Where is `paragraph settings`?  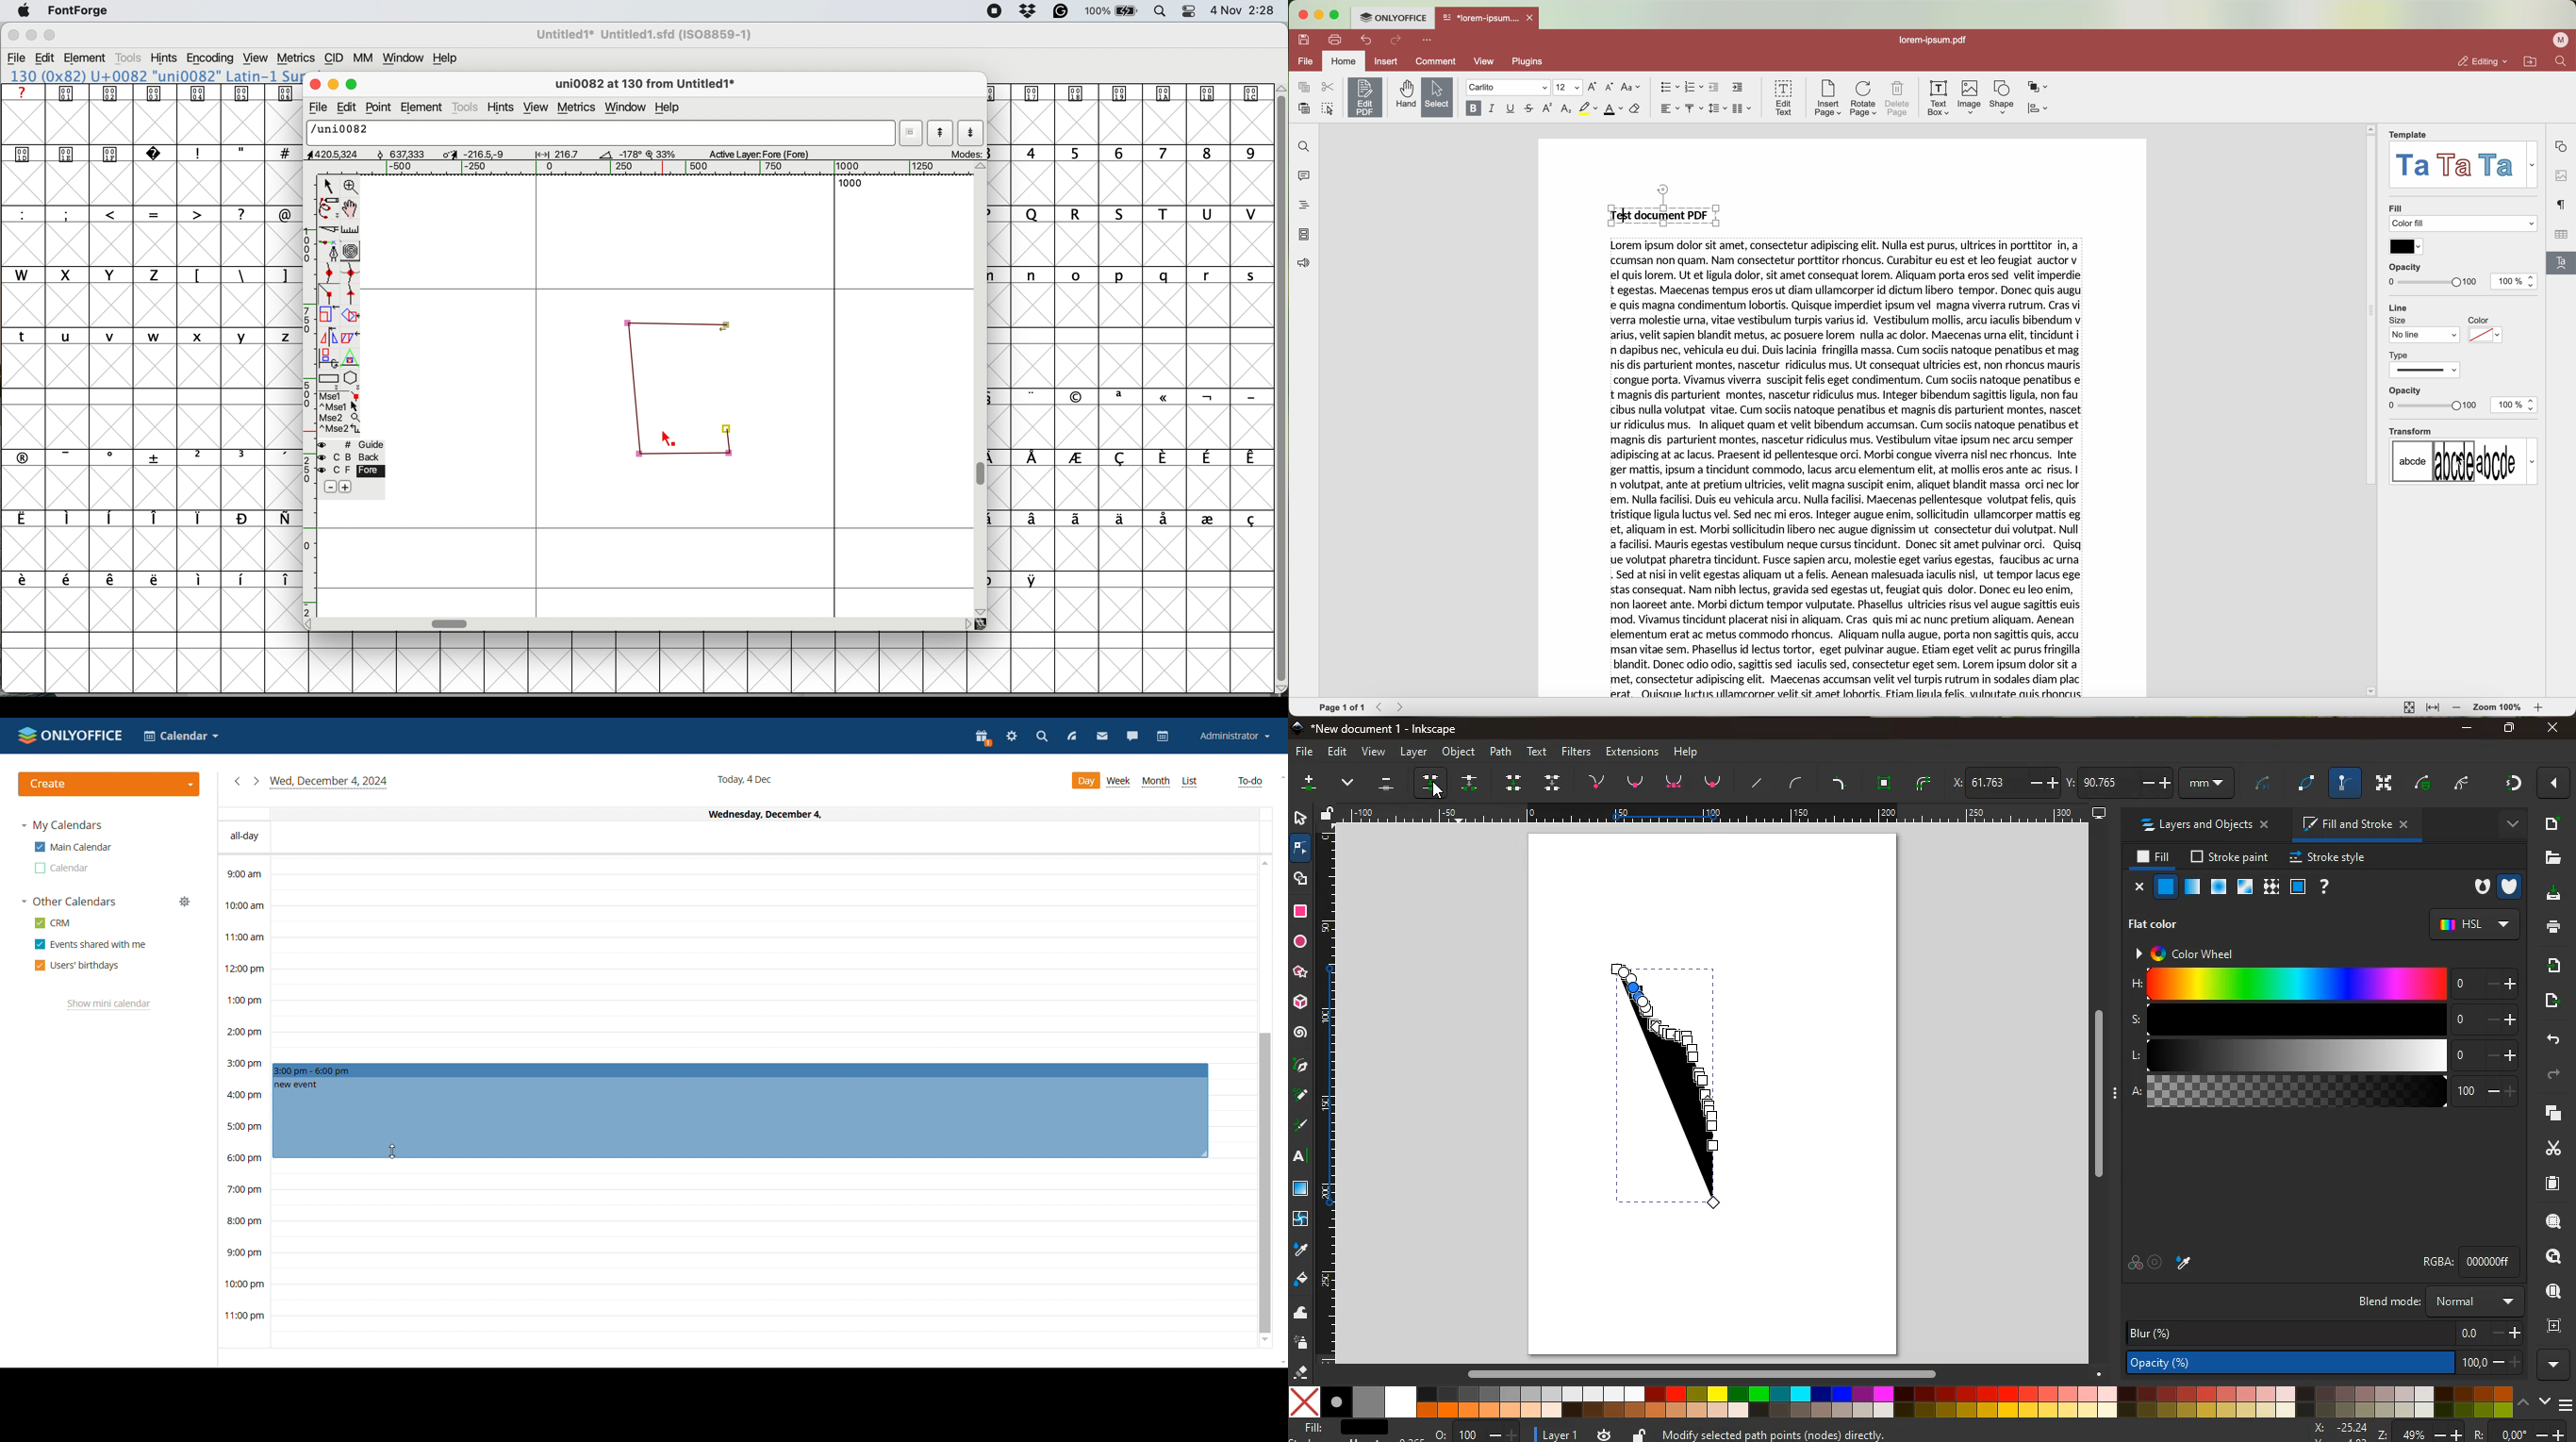 paragraph settings is located at coordinates (2562, 204).